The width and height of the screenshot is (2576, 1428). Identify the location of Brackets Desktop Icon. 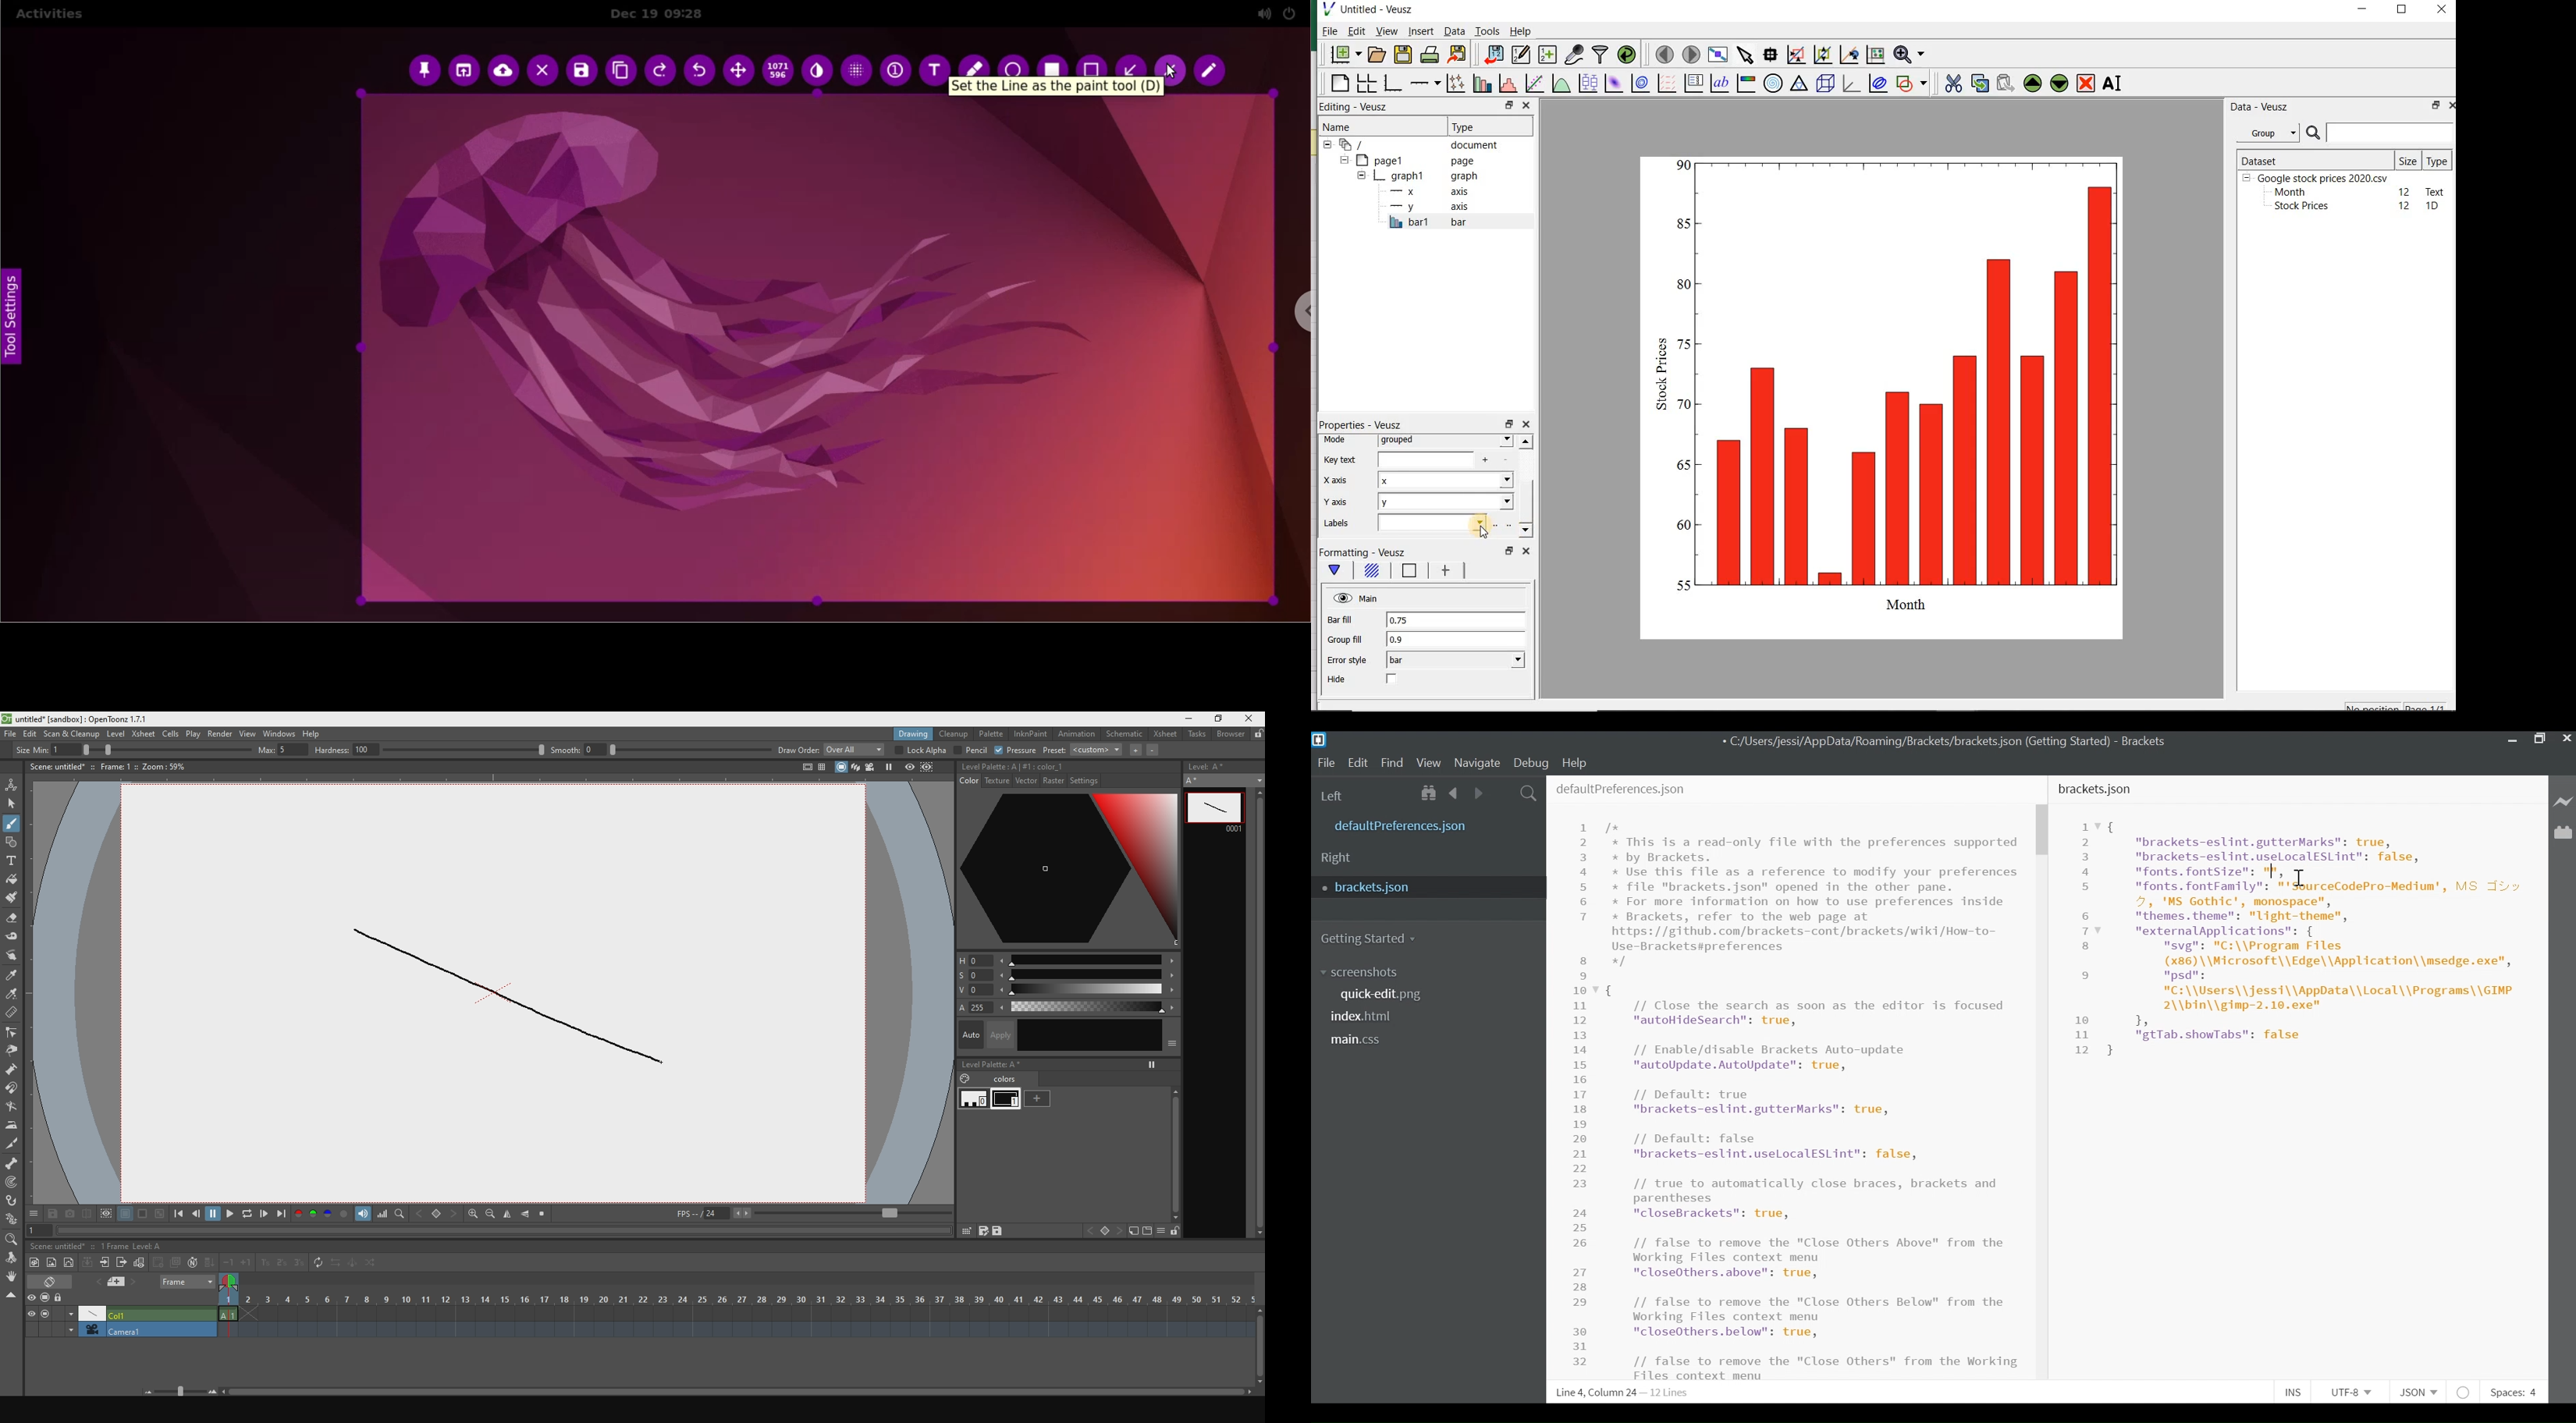
(1320, 739).